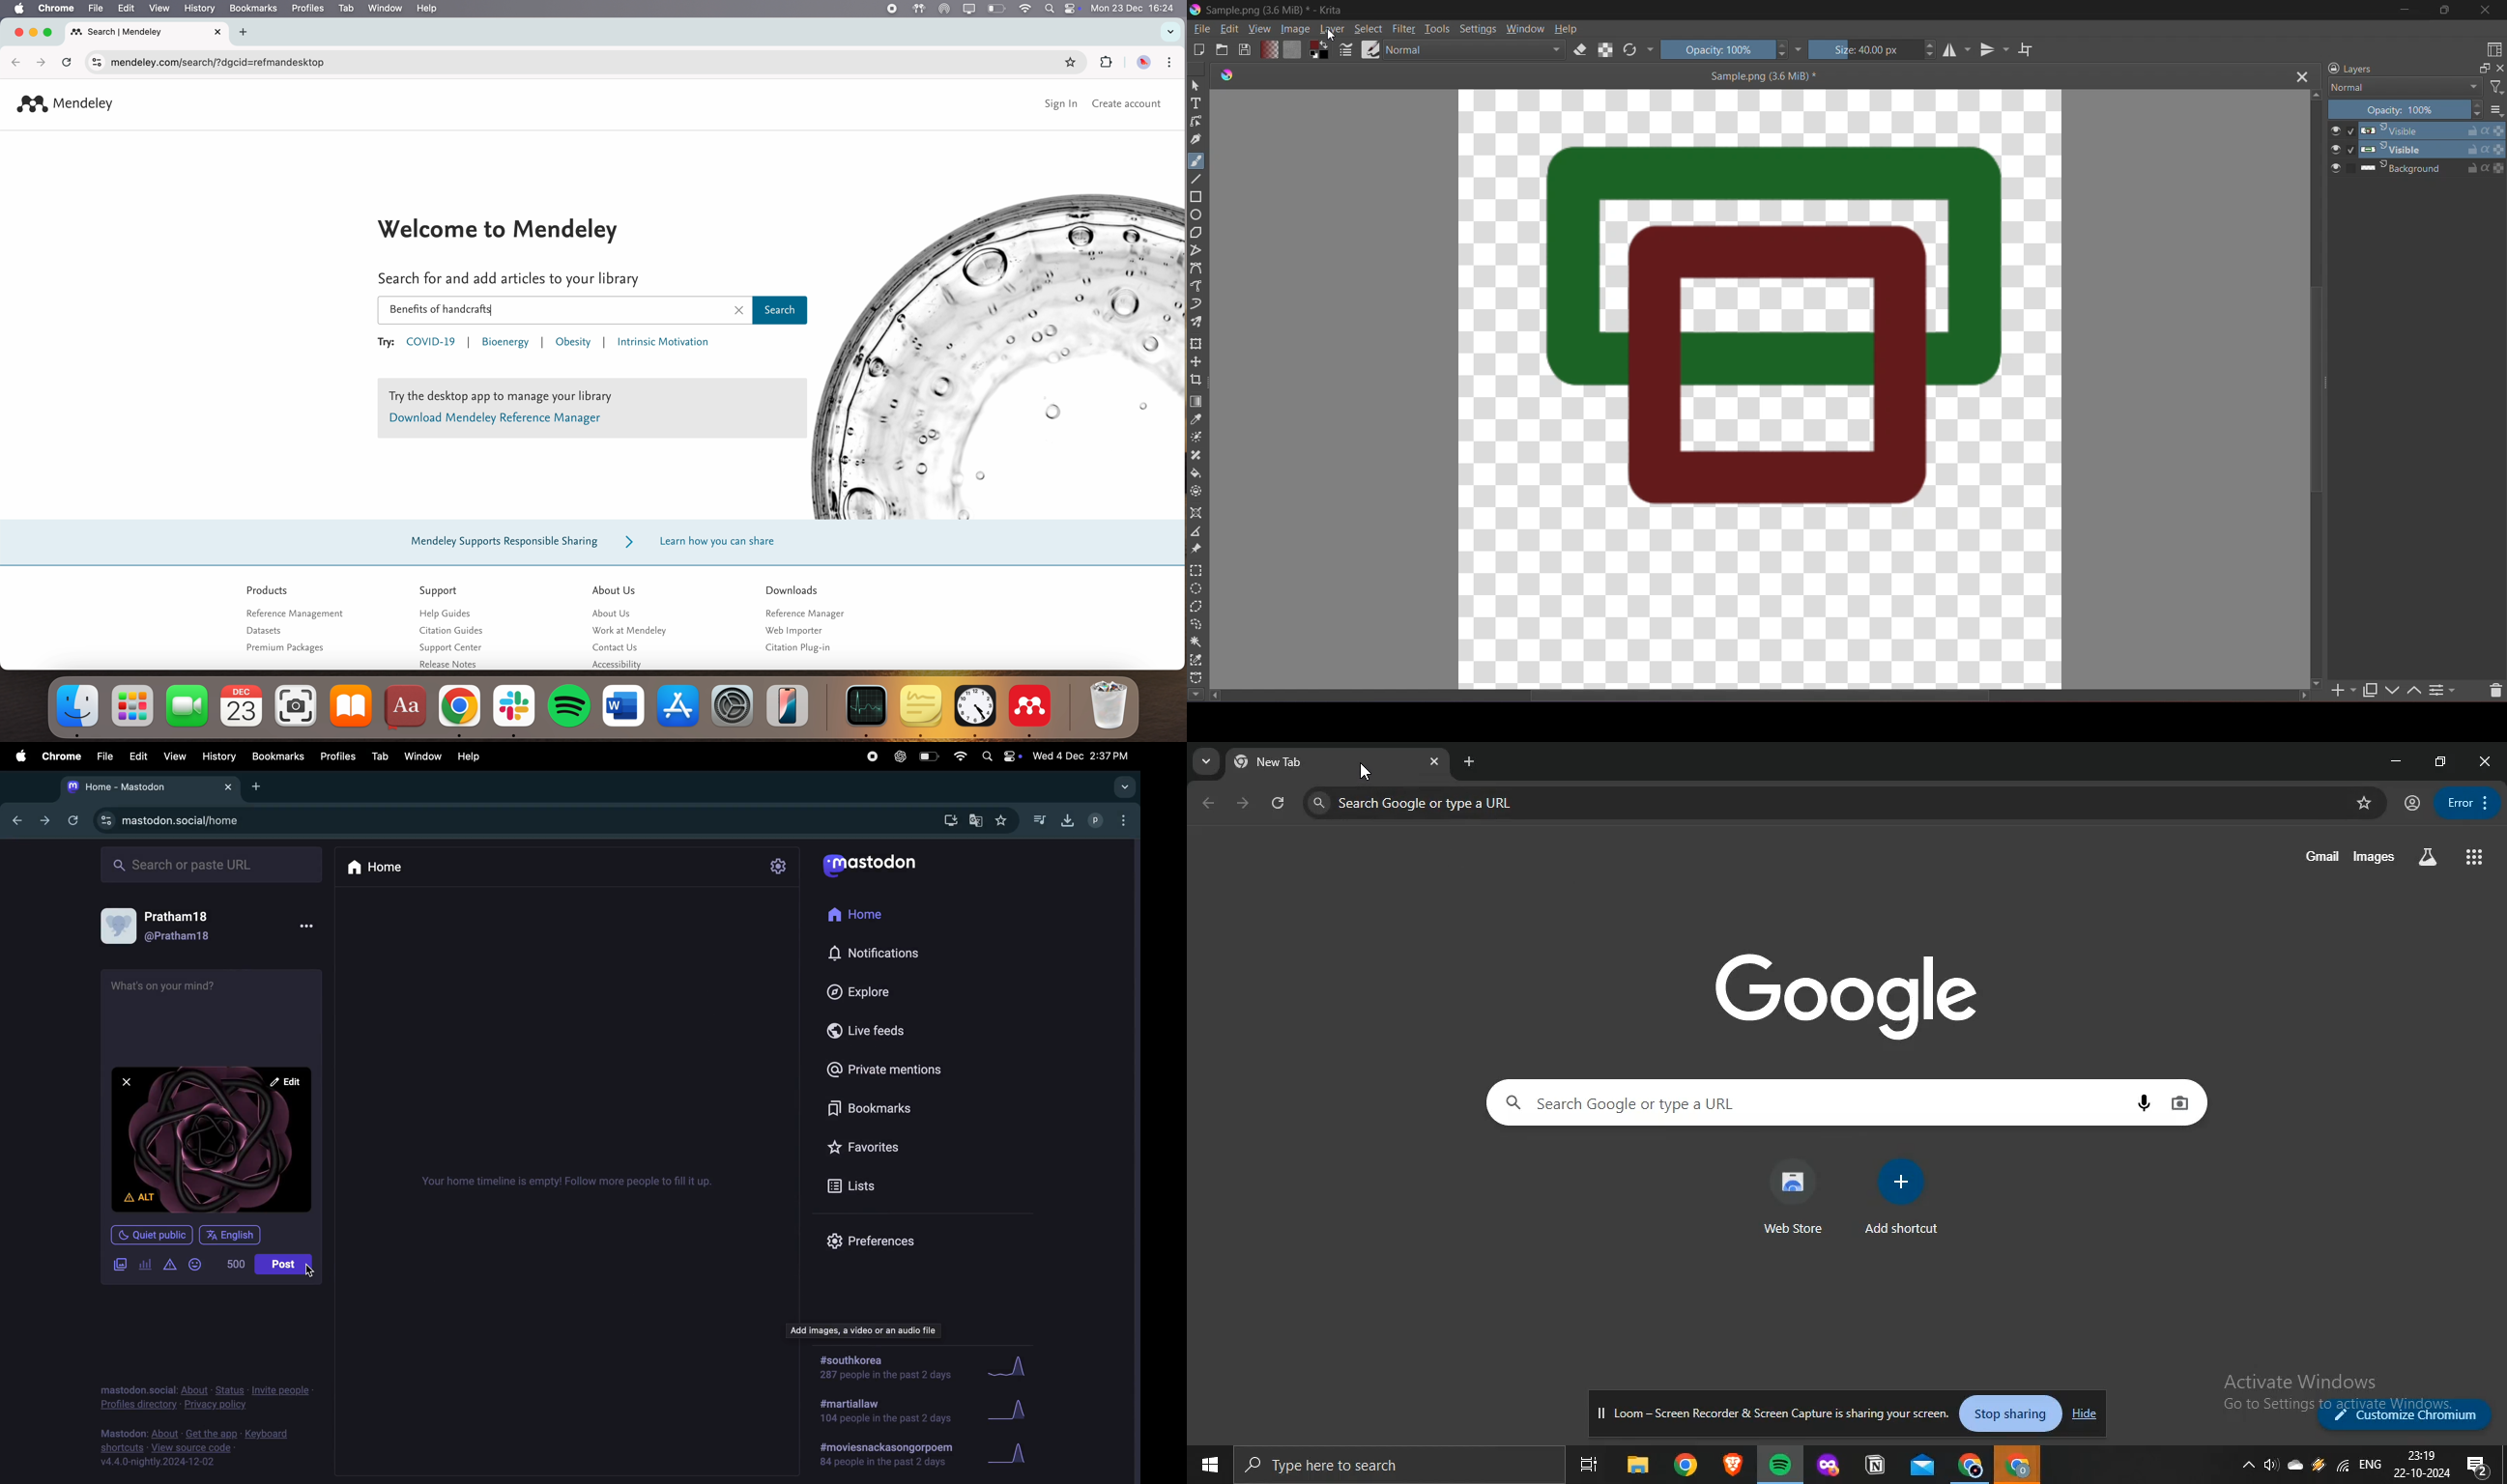 Image resolution: width=2520 pixels, height=1484 pixels. Describe the element at coordinates (279, 758) in the screenshot. I see `Bookmarks` at that location.